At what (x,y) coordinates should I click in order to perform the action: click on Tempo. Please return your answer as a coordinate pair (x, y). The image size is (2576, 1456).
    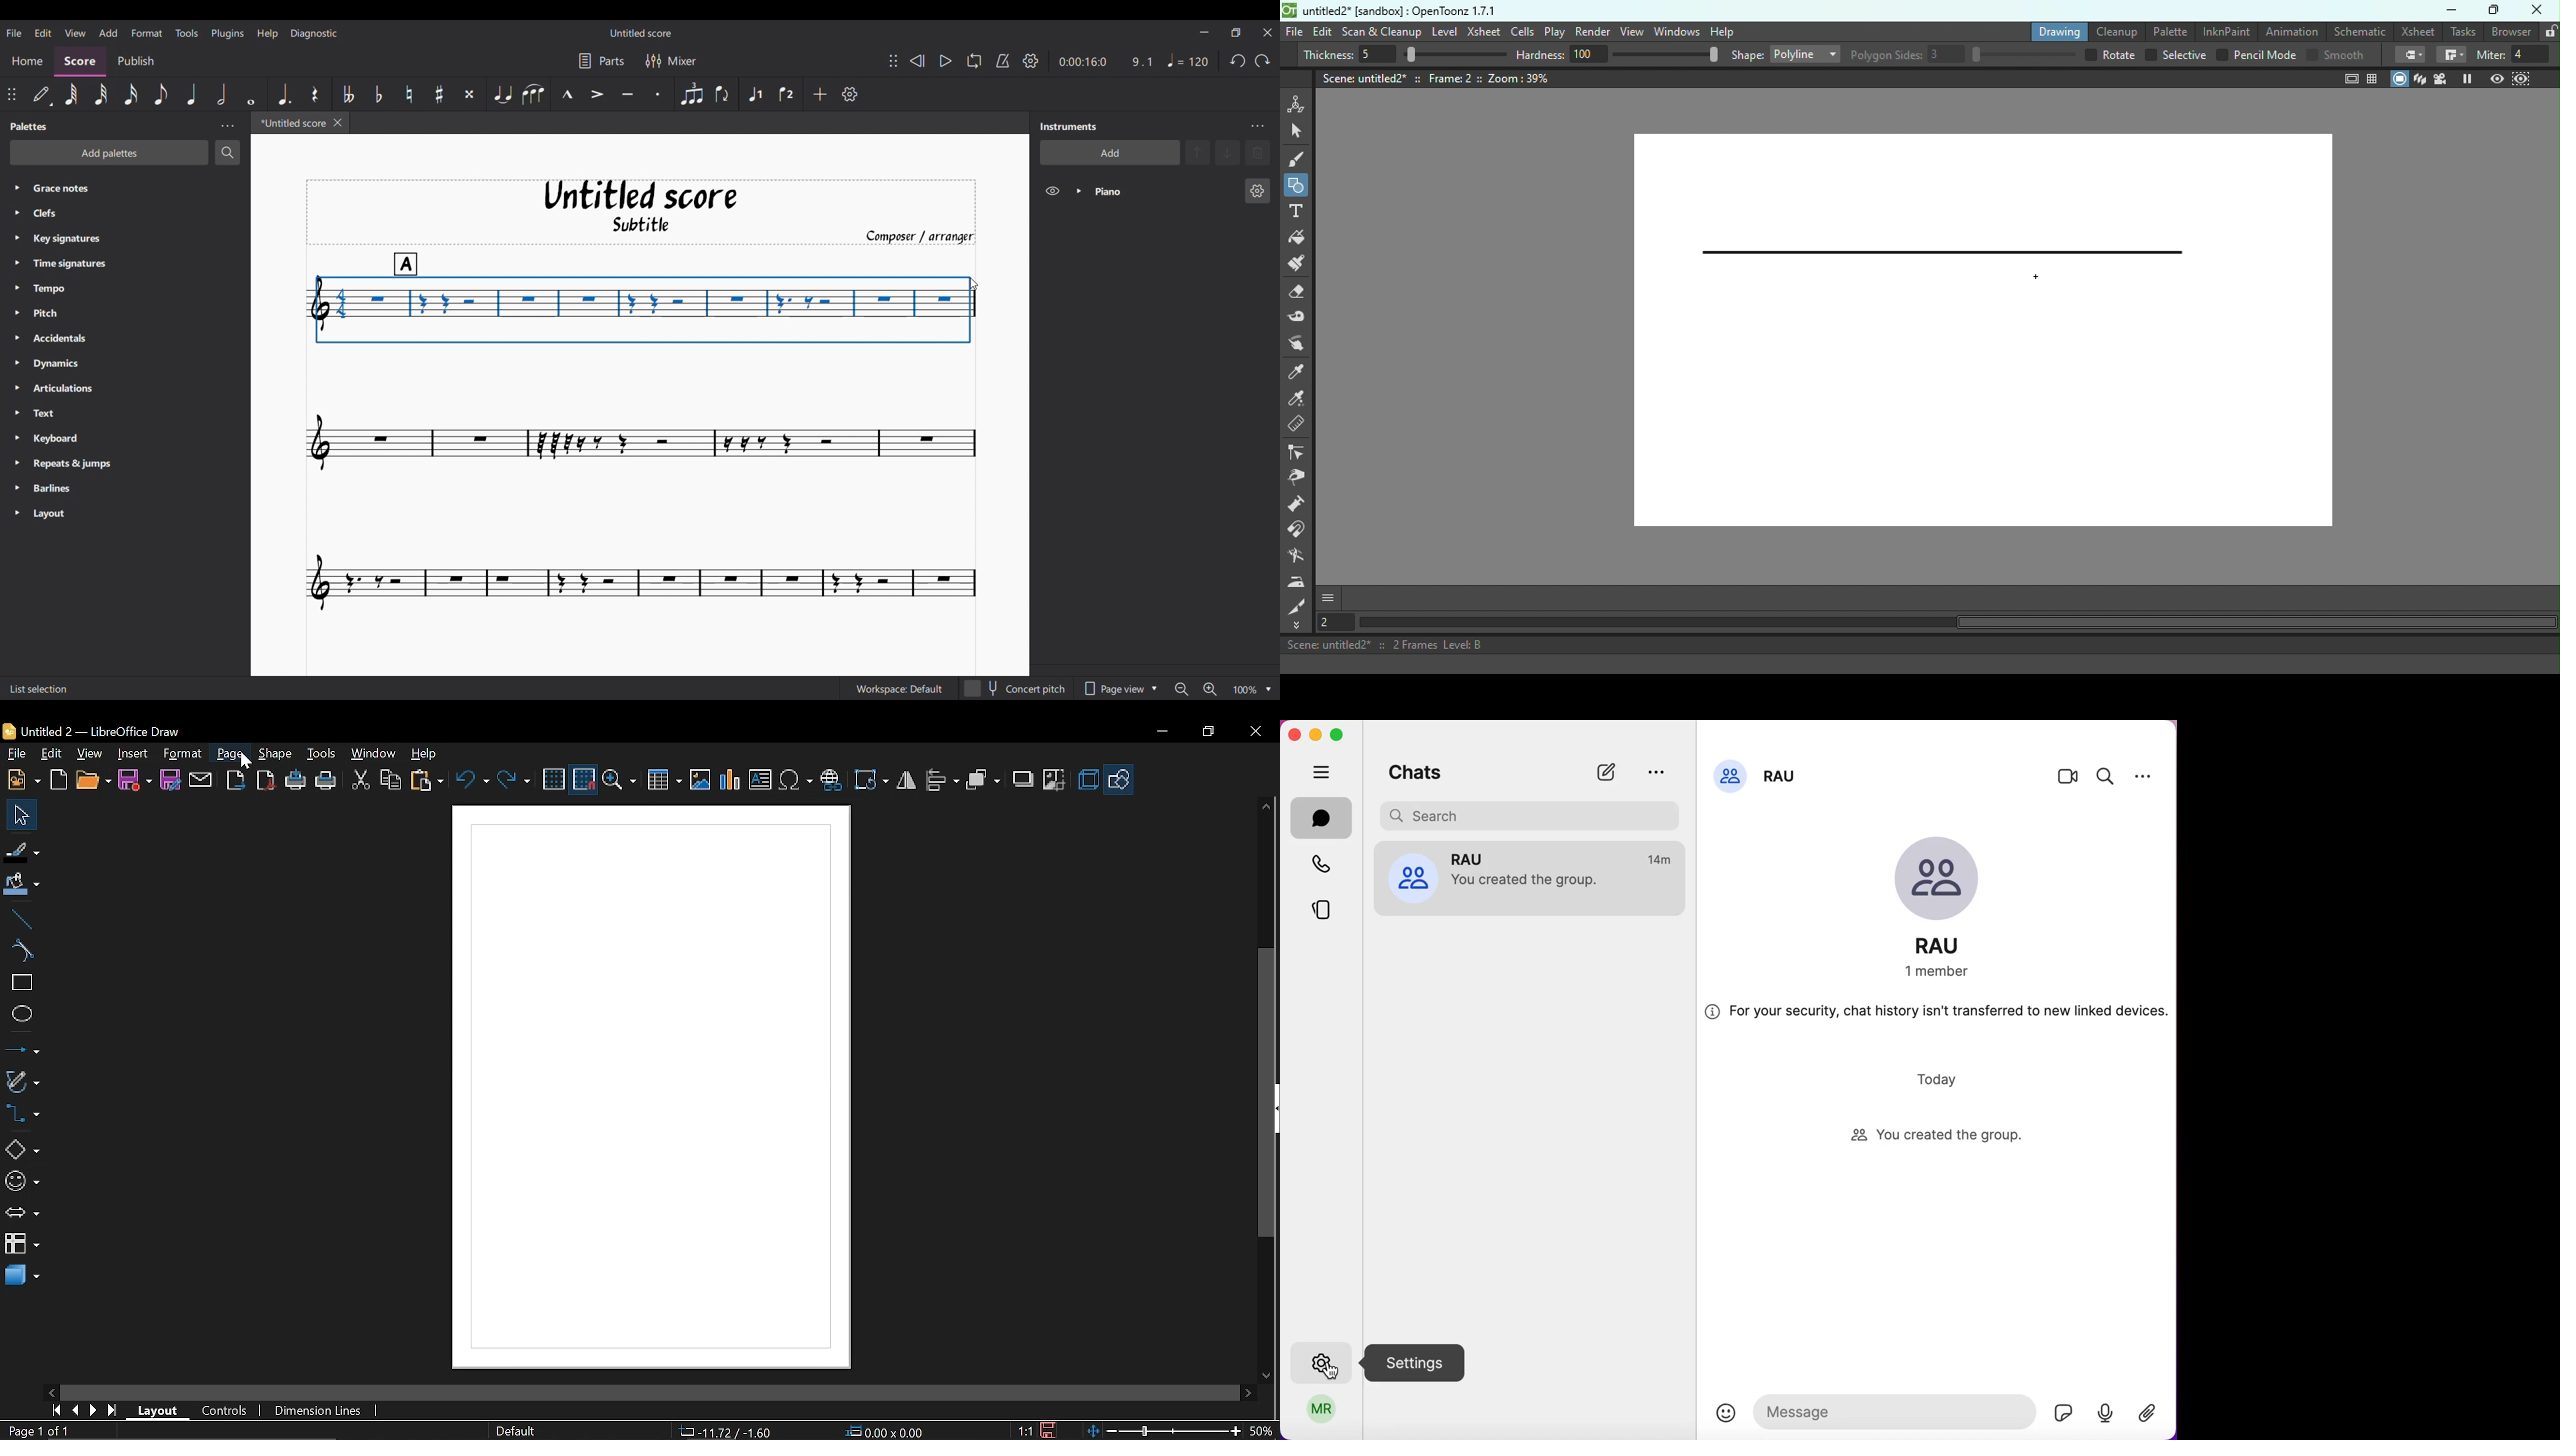
    Looking at the image, I should click on (75, 289).